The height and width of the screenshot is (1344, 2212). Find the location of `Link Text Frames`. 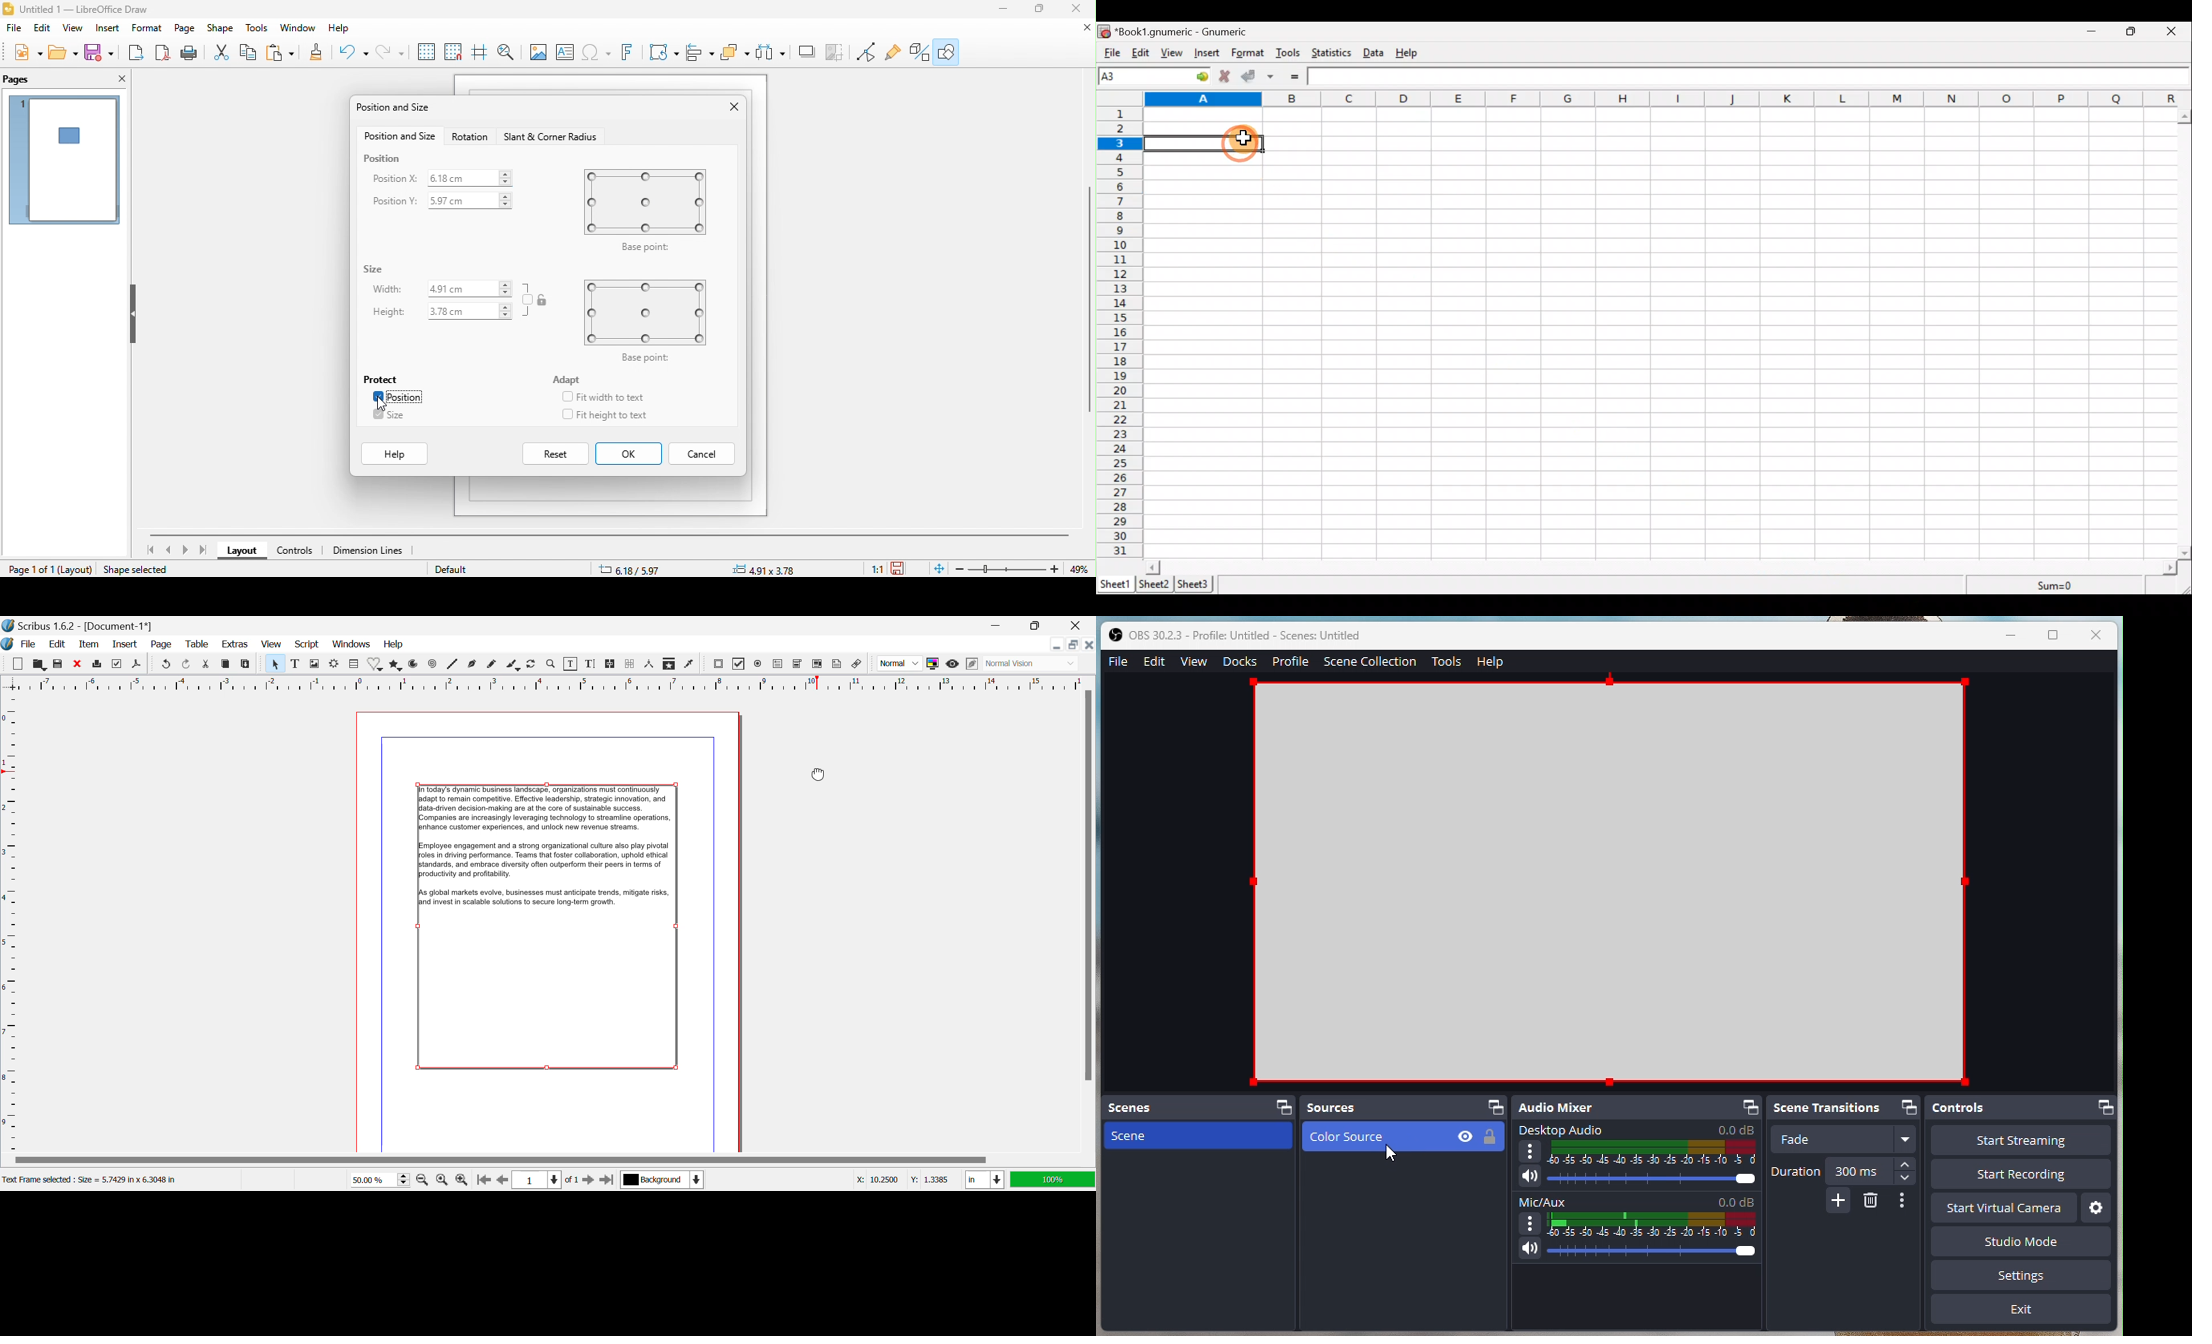

Link Text Frames is located at coordinates (612, 663).